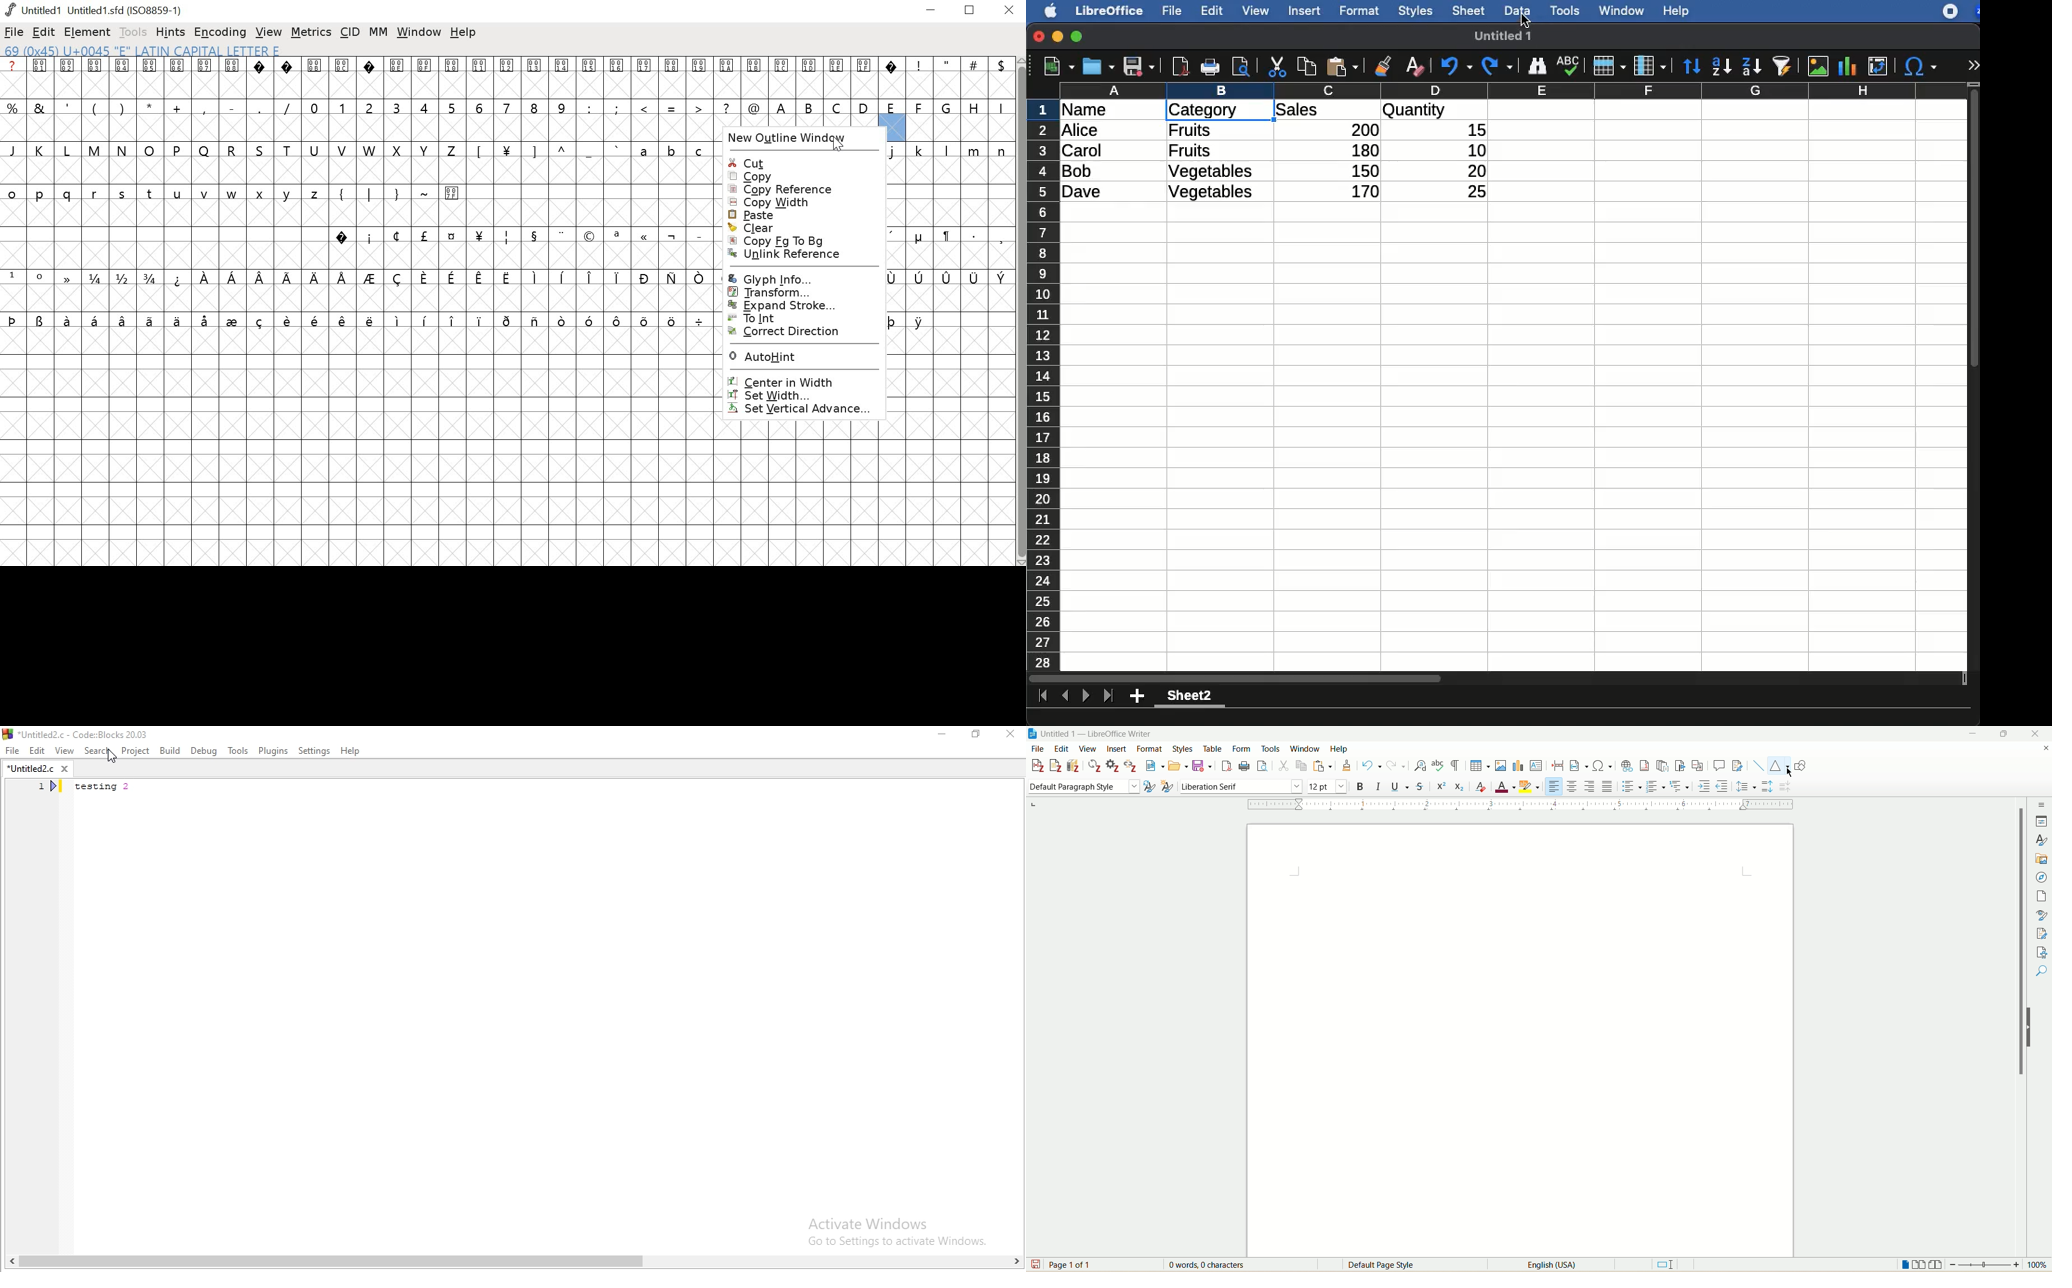 This screenshot has width=2072, height=1288. Describe the element at coordinates (1905, 1264) in the screenshot. I see `single page view` at that location.